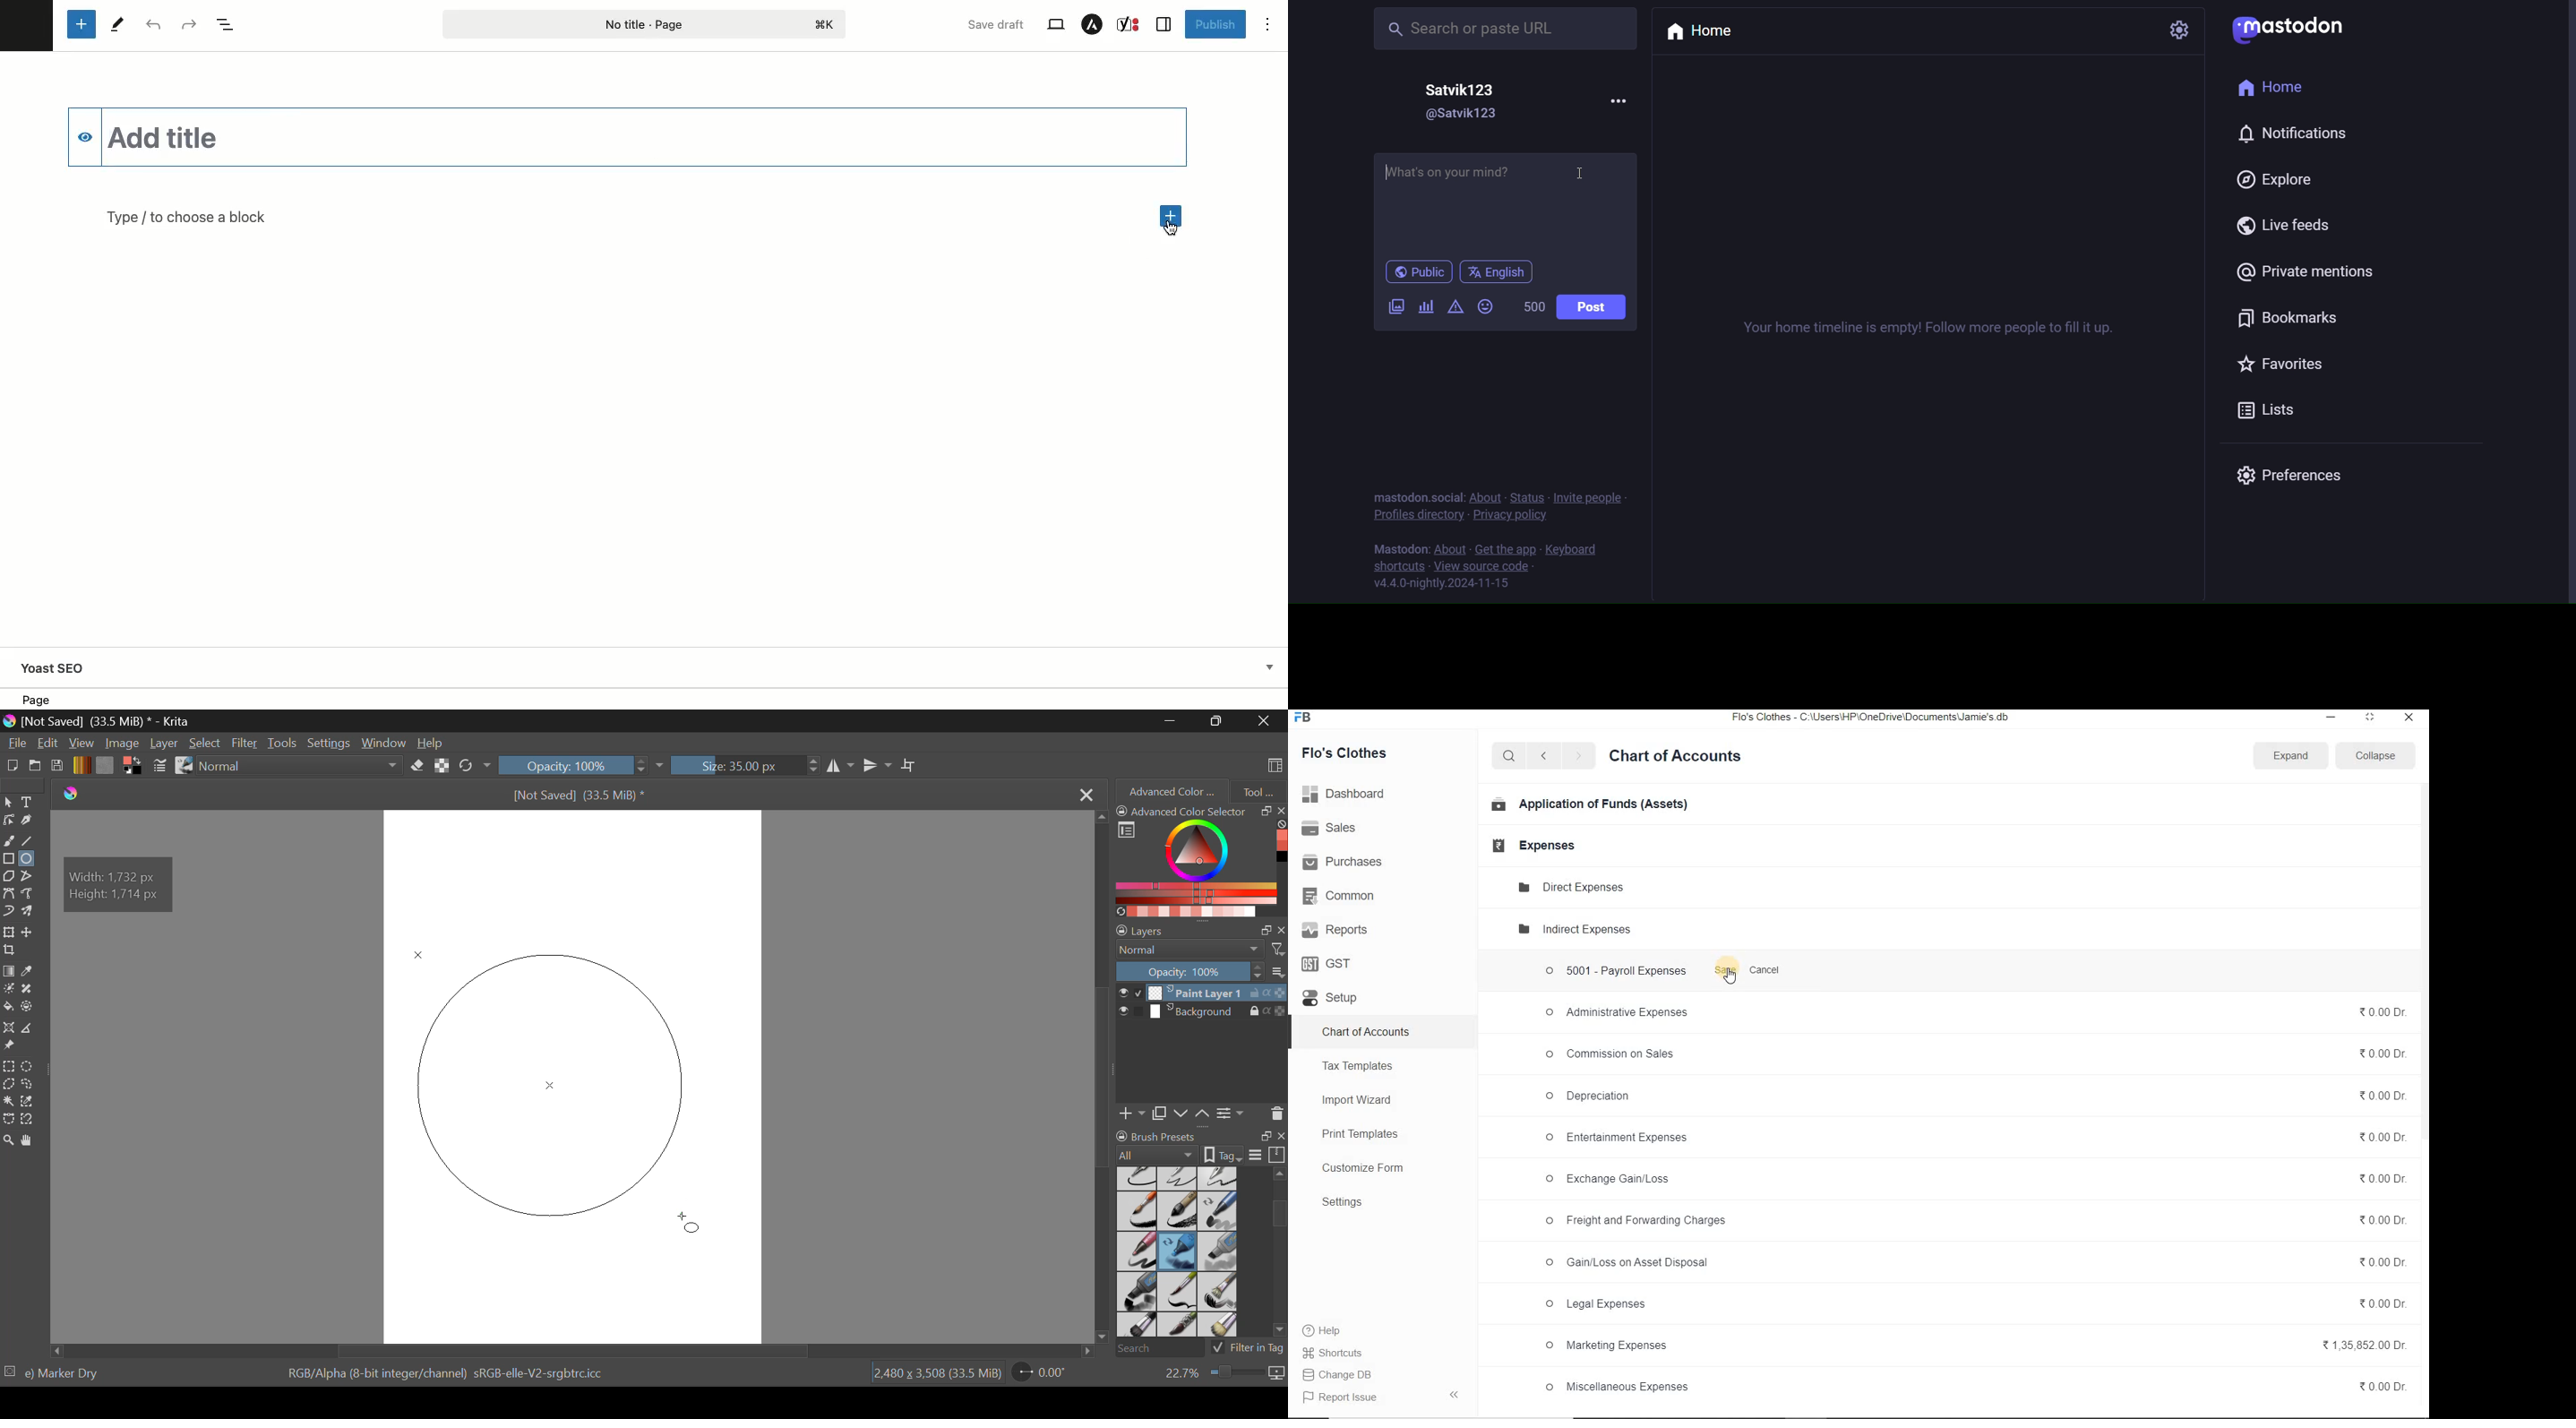 The height and width of the screenshot is (1428, 2576). What do you see at coordinates (11, 1046) in the screenshot?
I see `Reference Images` at bounding box center [11, 1046].